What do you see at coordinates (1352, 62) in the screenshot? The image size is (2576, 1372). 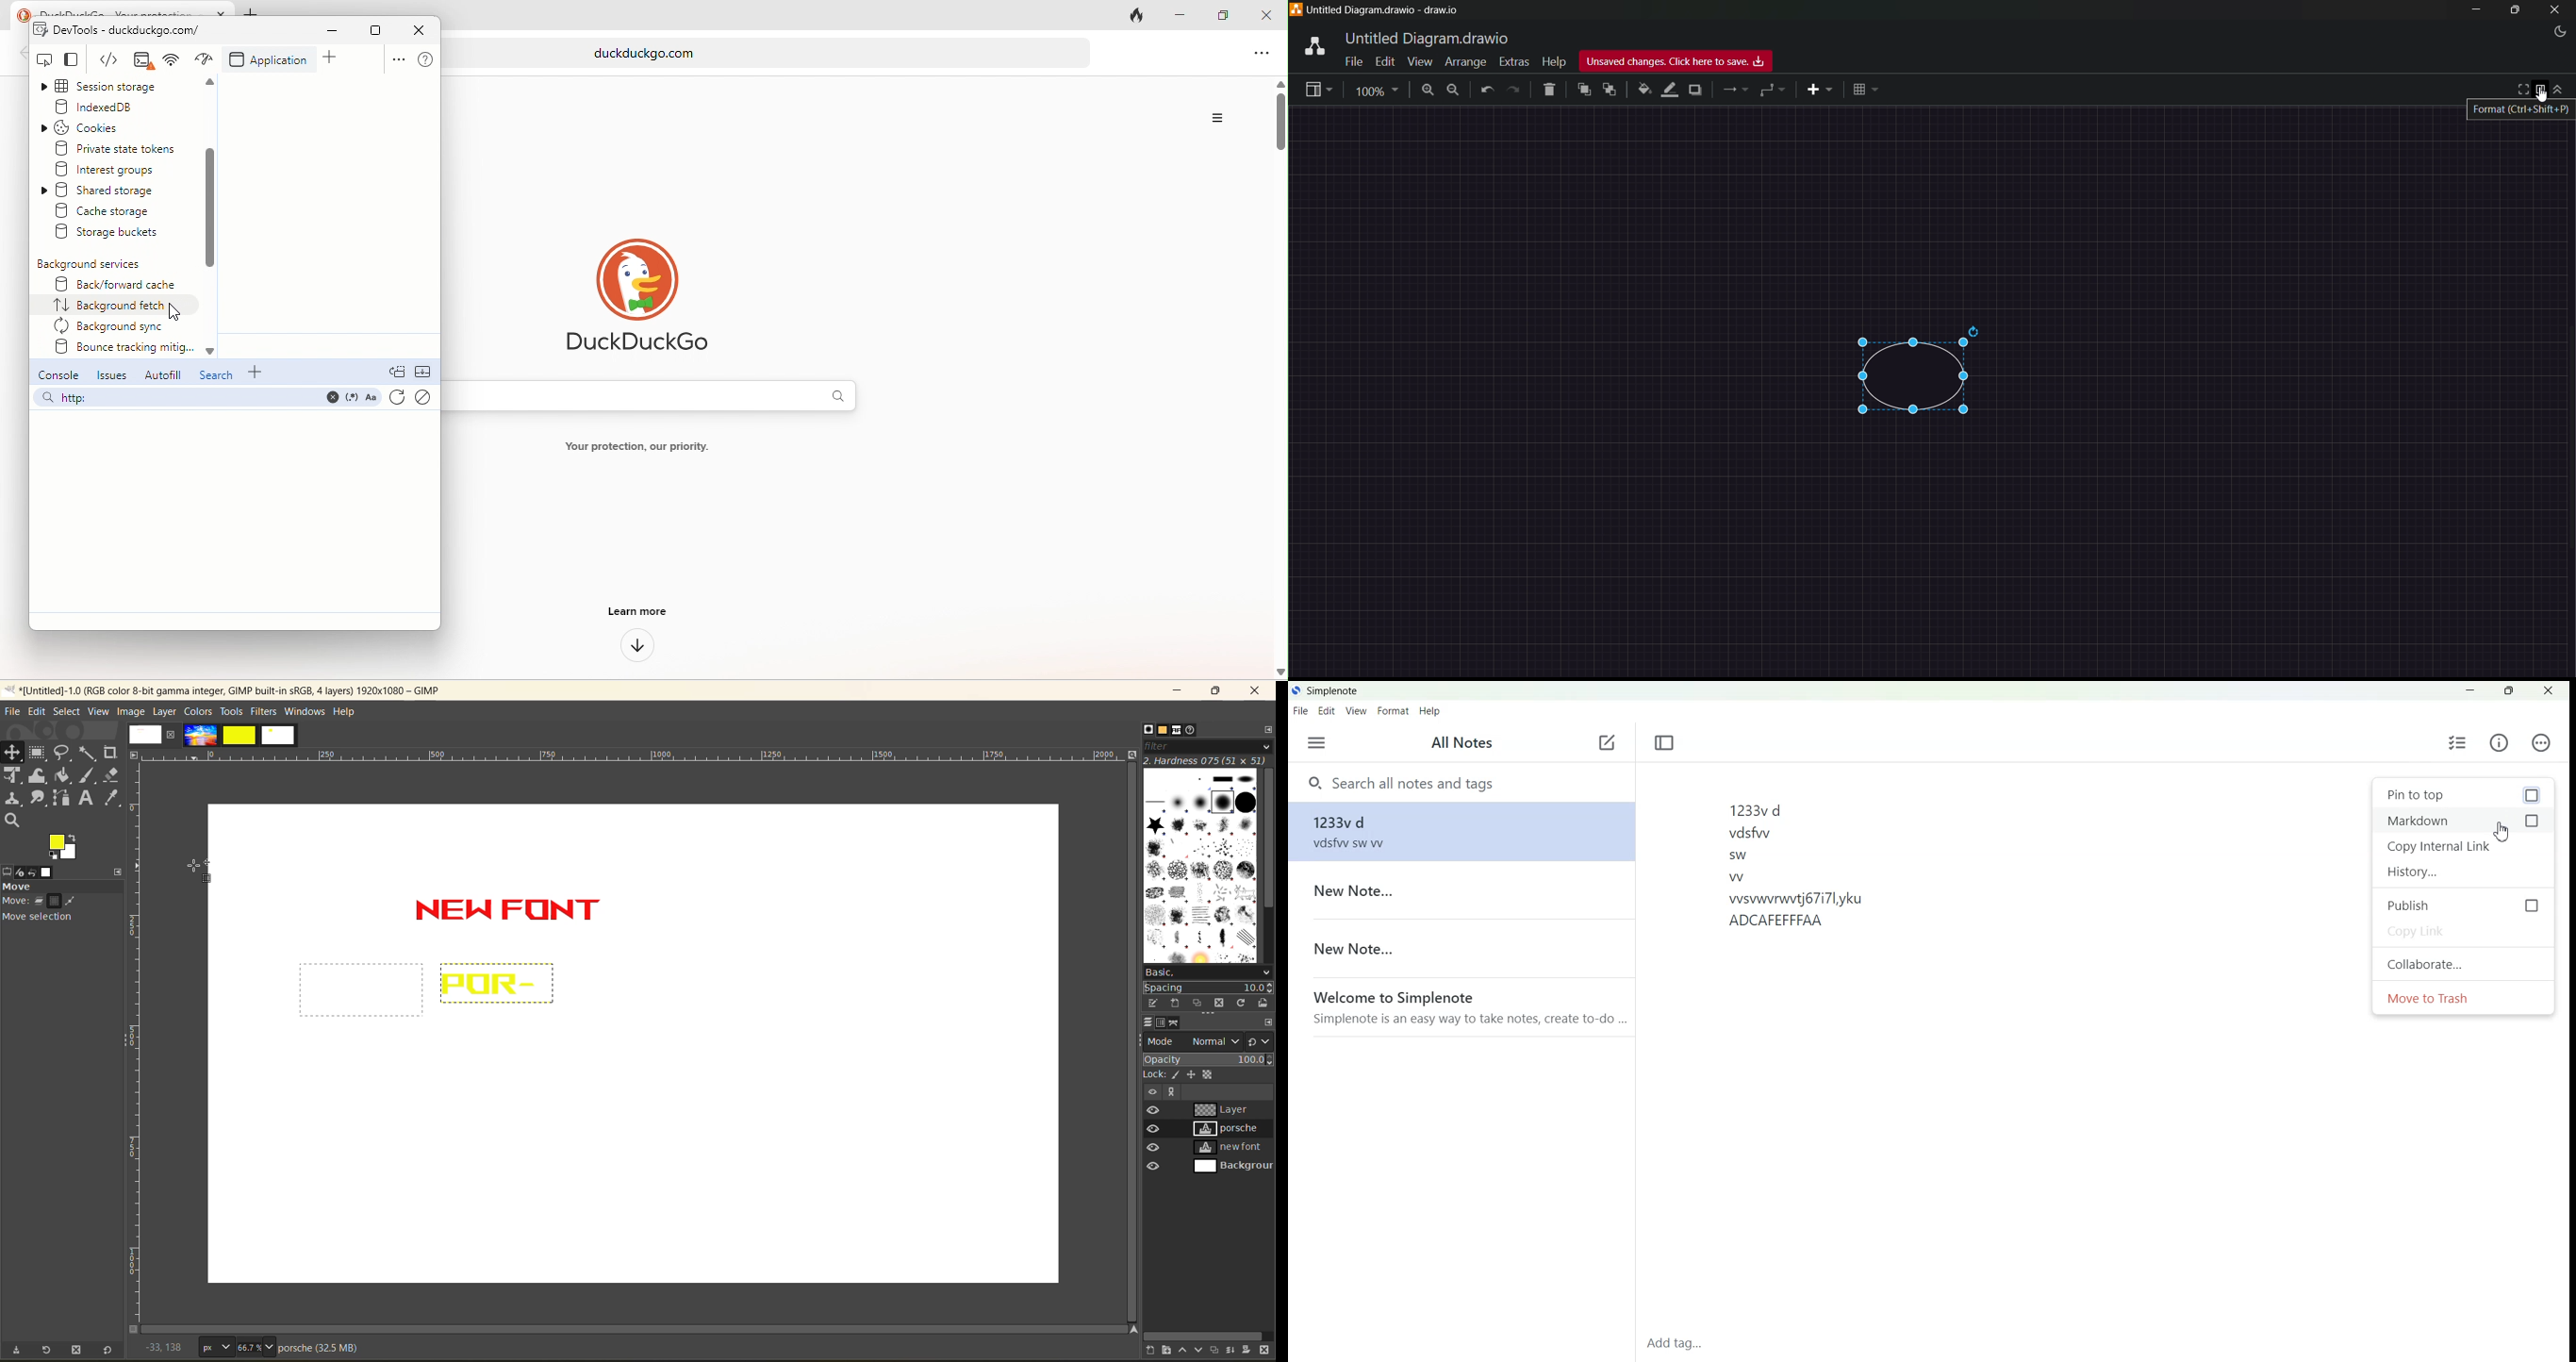 I see `file` at bounding box center [1352, 62].